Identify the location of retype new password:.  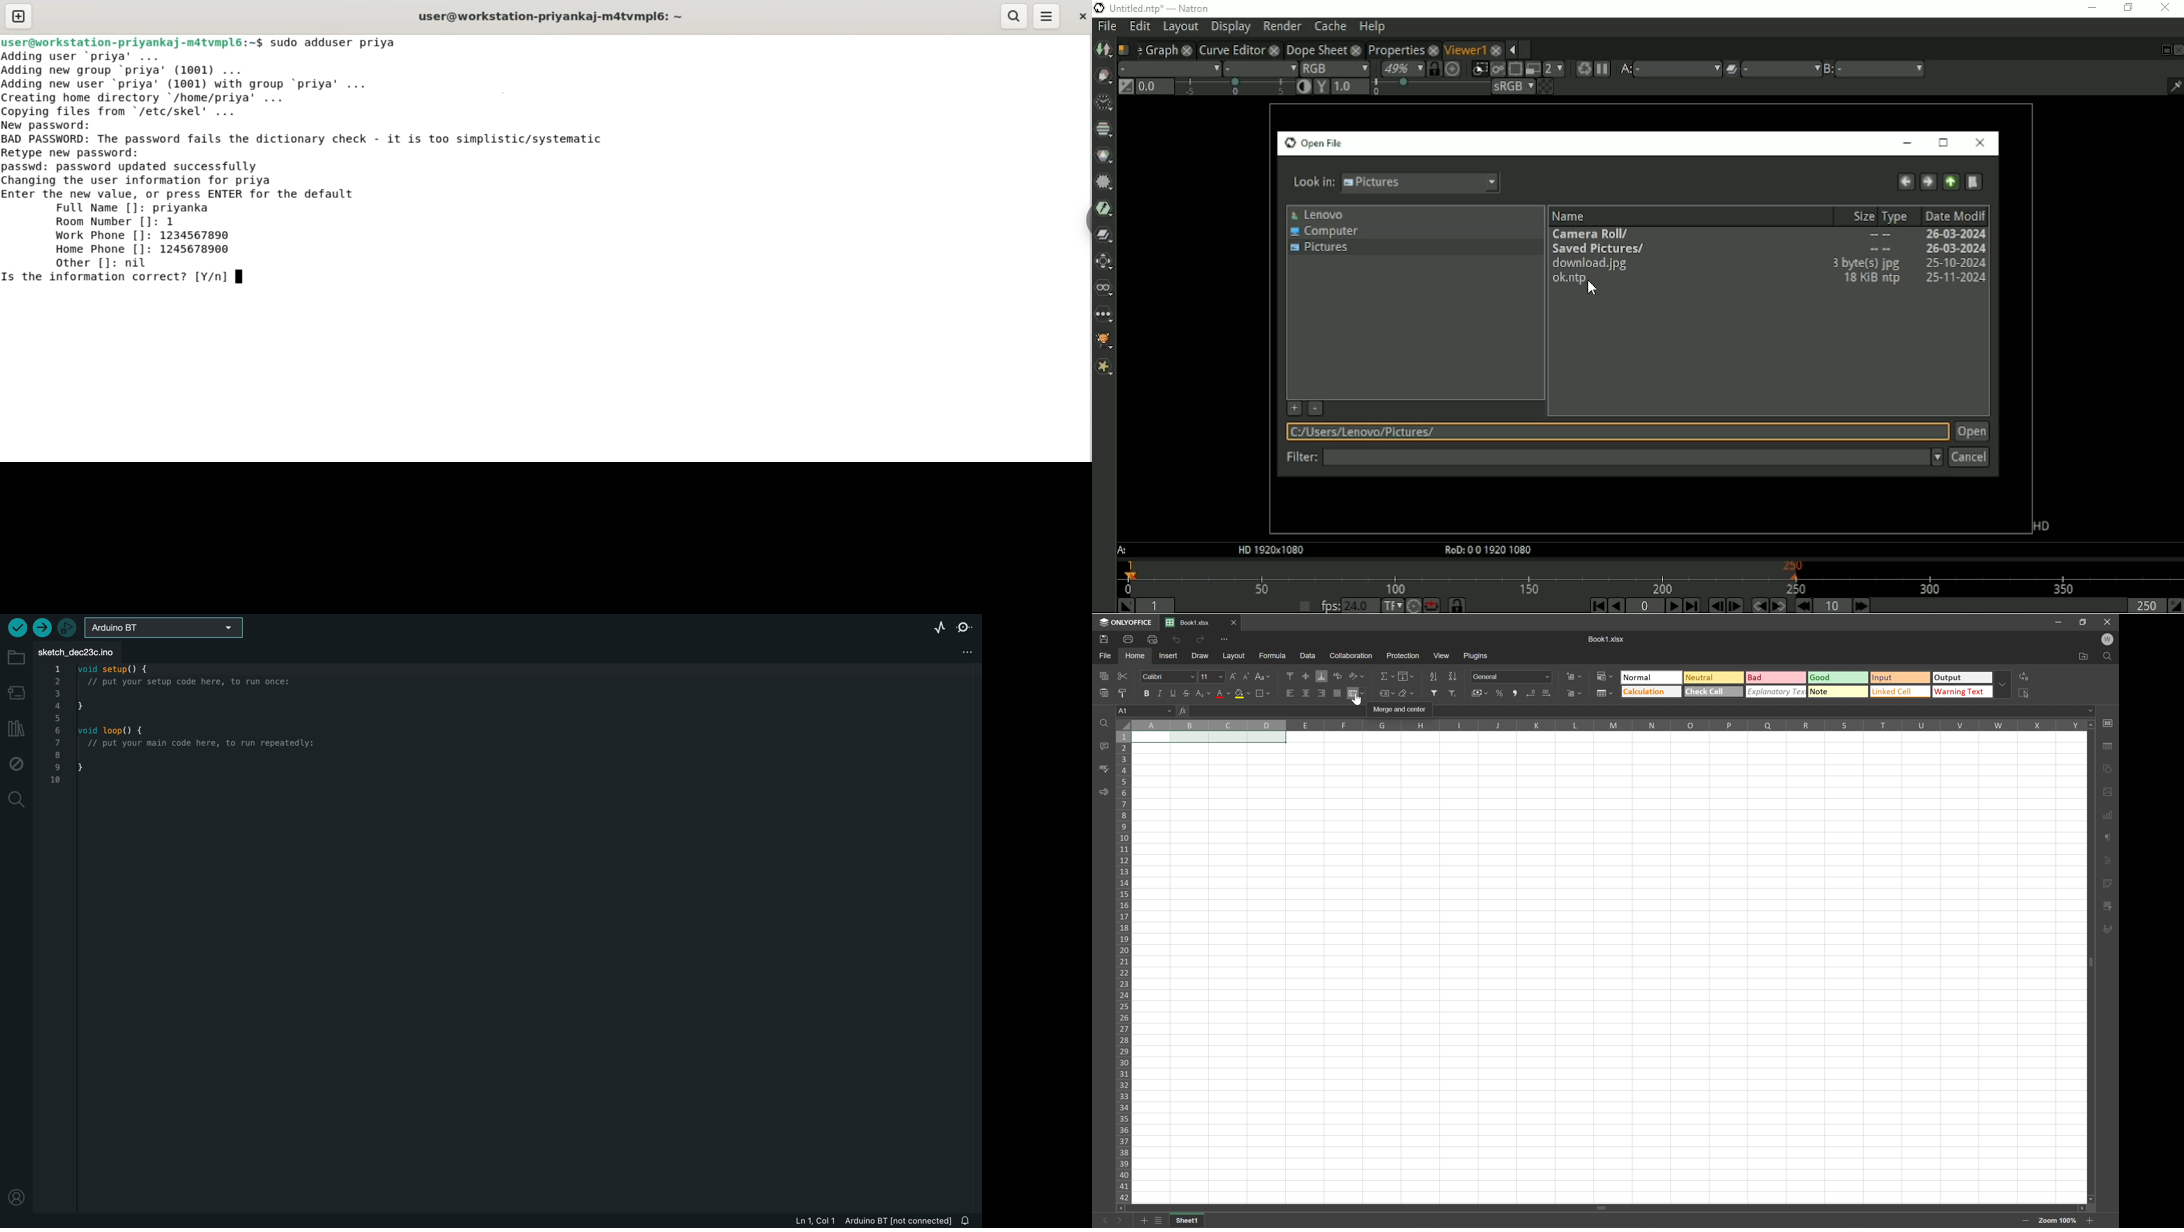
(79, 152).